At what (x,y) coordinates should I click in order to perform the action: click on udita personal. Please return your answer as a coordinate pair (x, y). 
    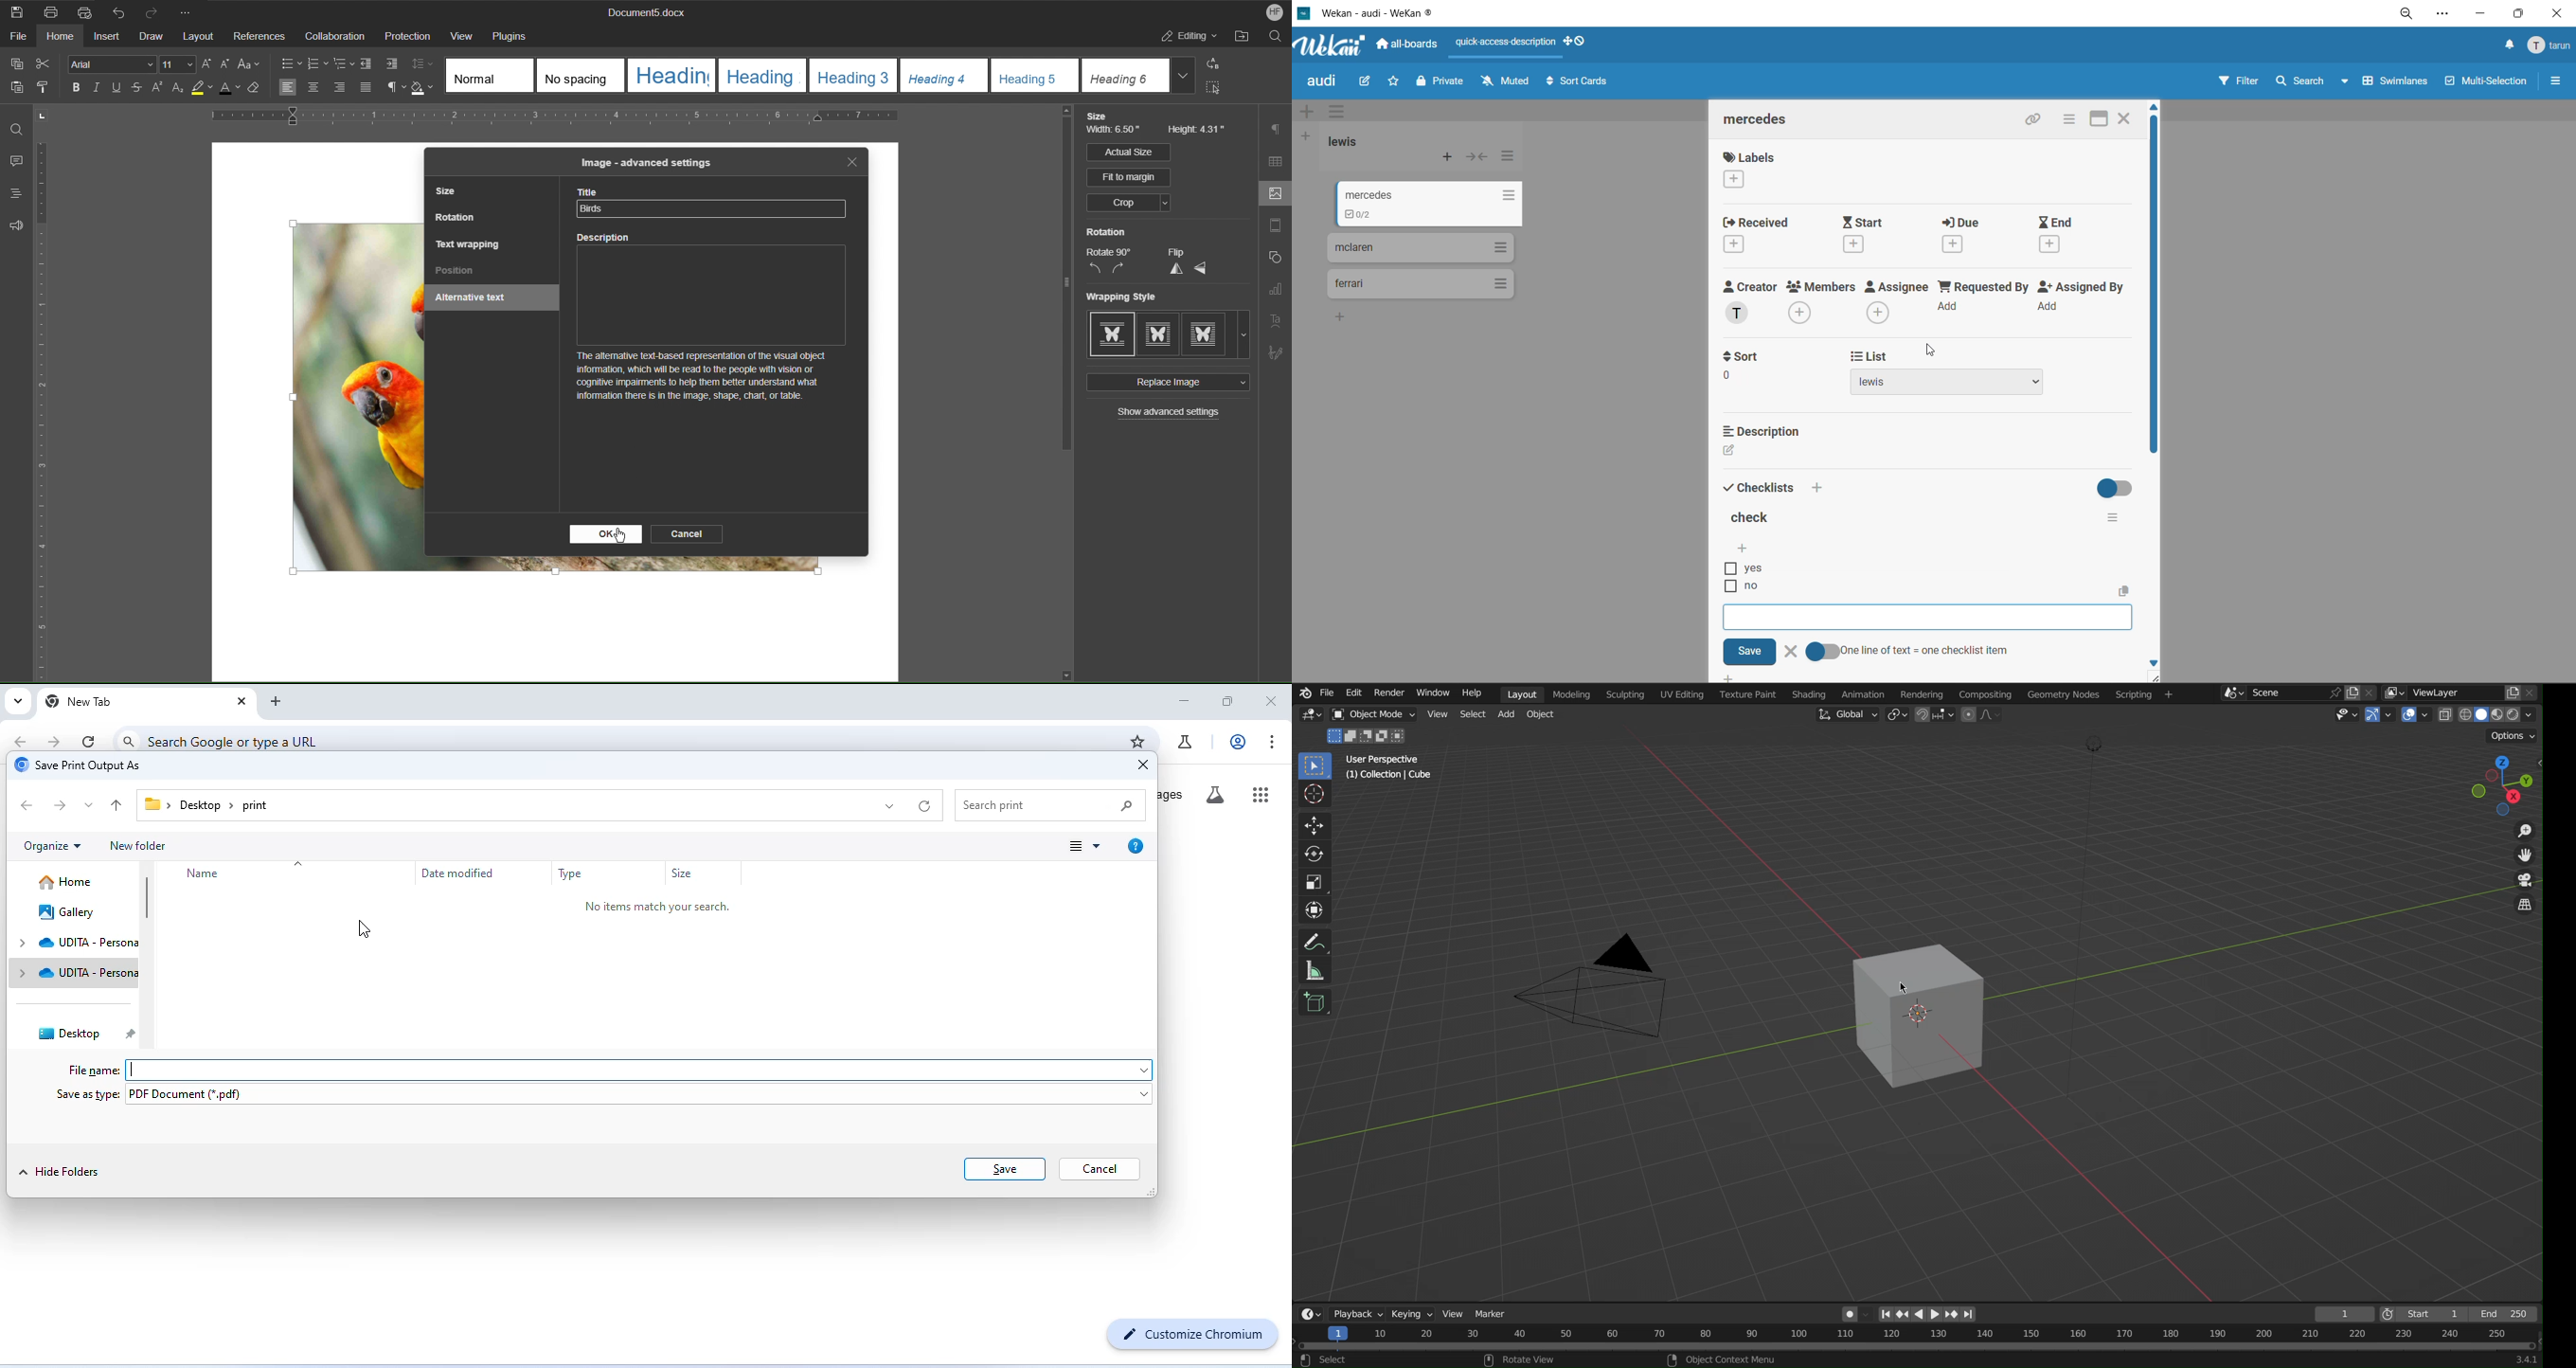
    Looking at the image, I should click on (90, 943).